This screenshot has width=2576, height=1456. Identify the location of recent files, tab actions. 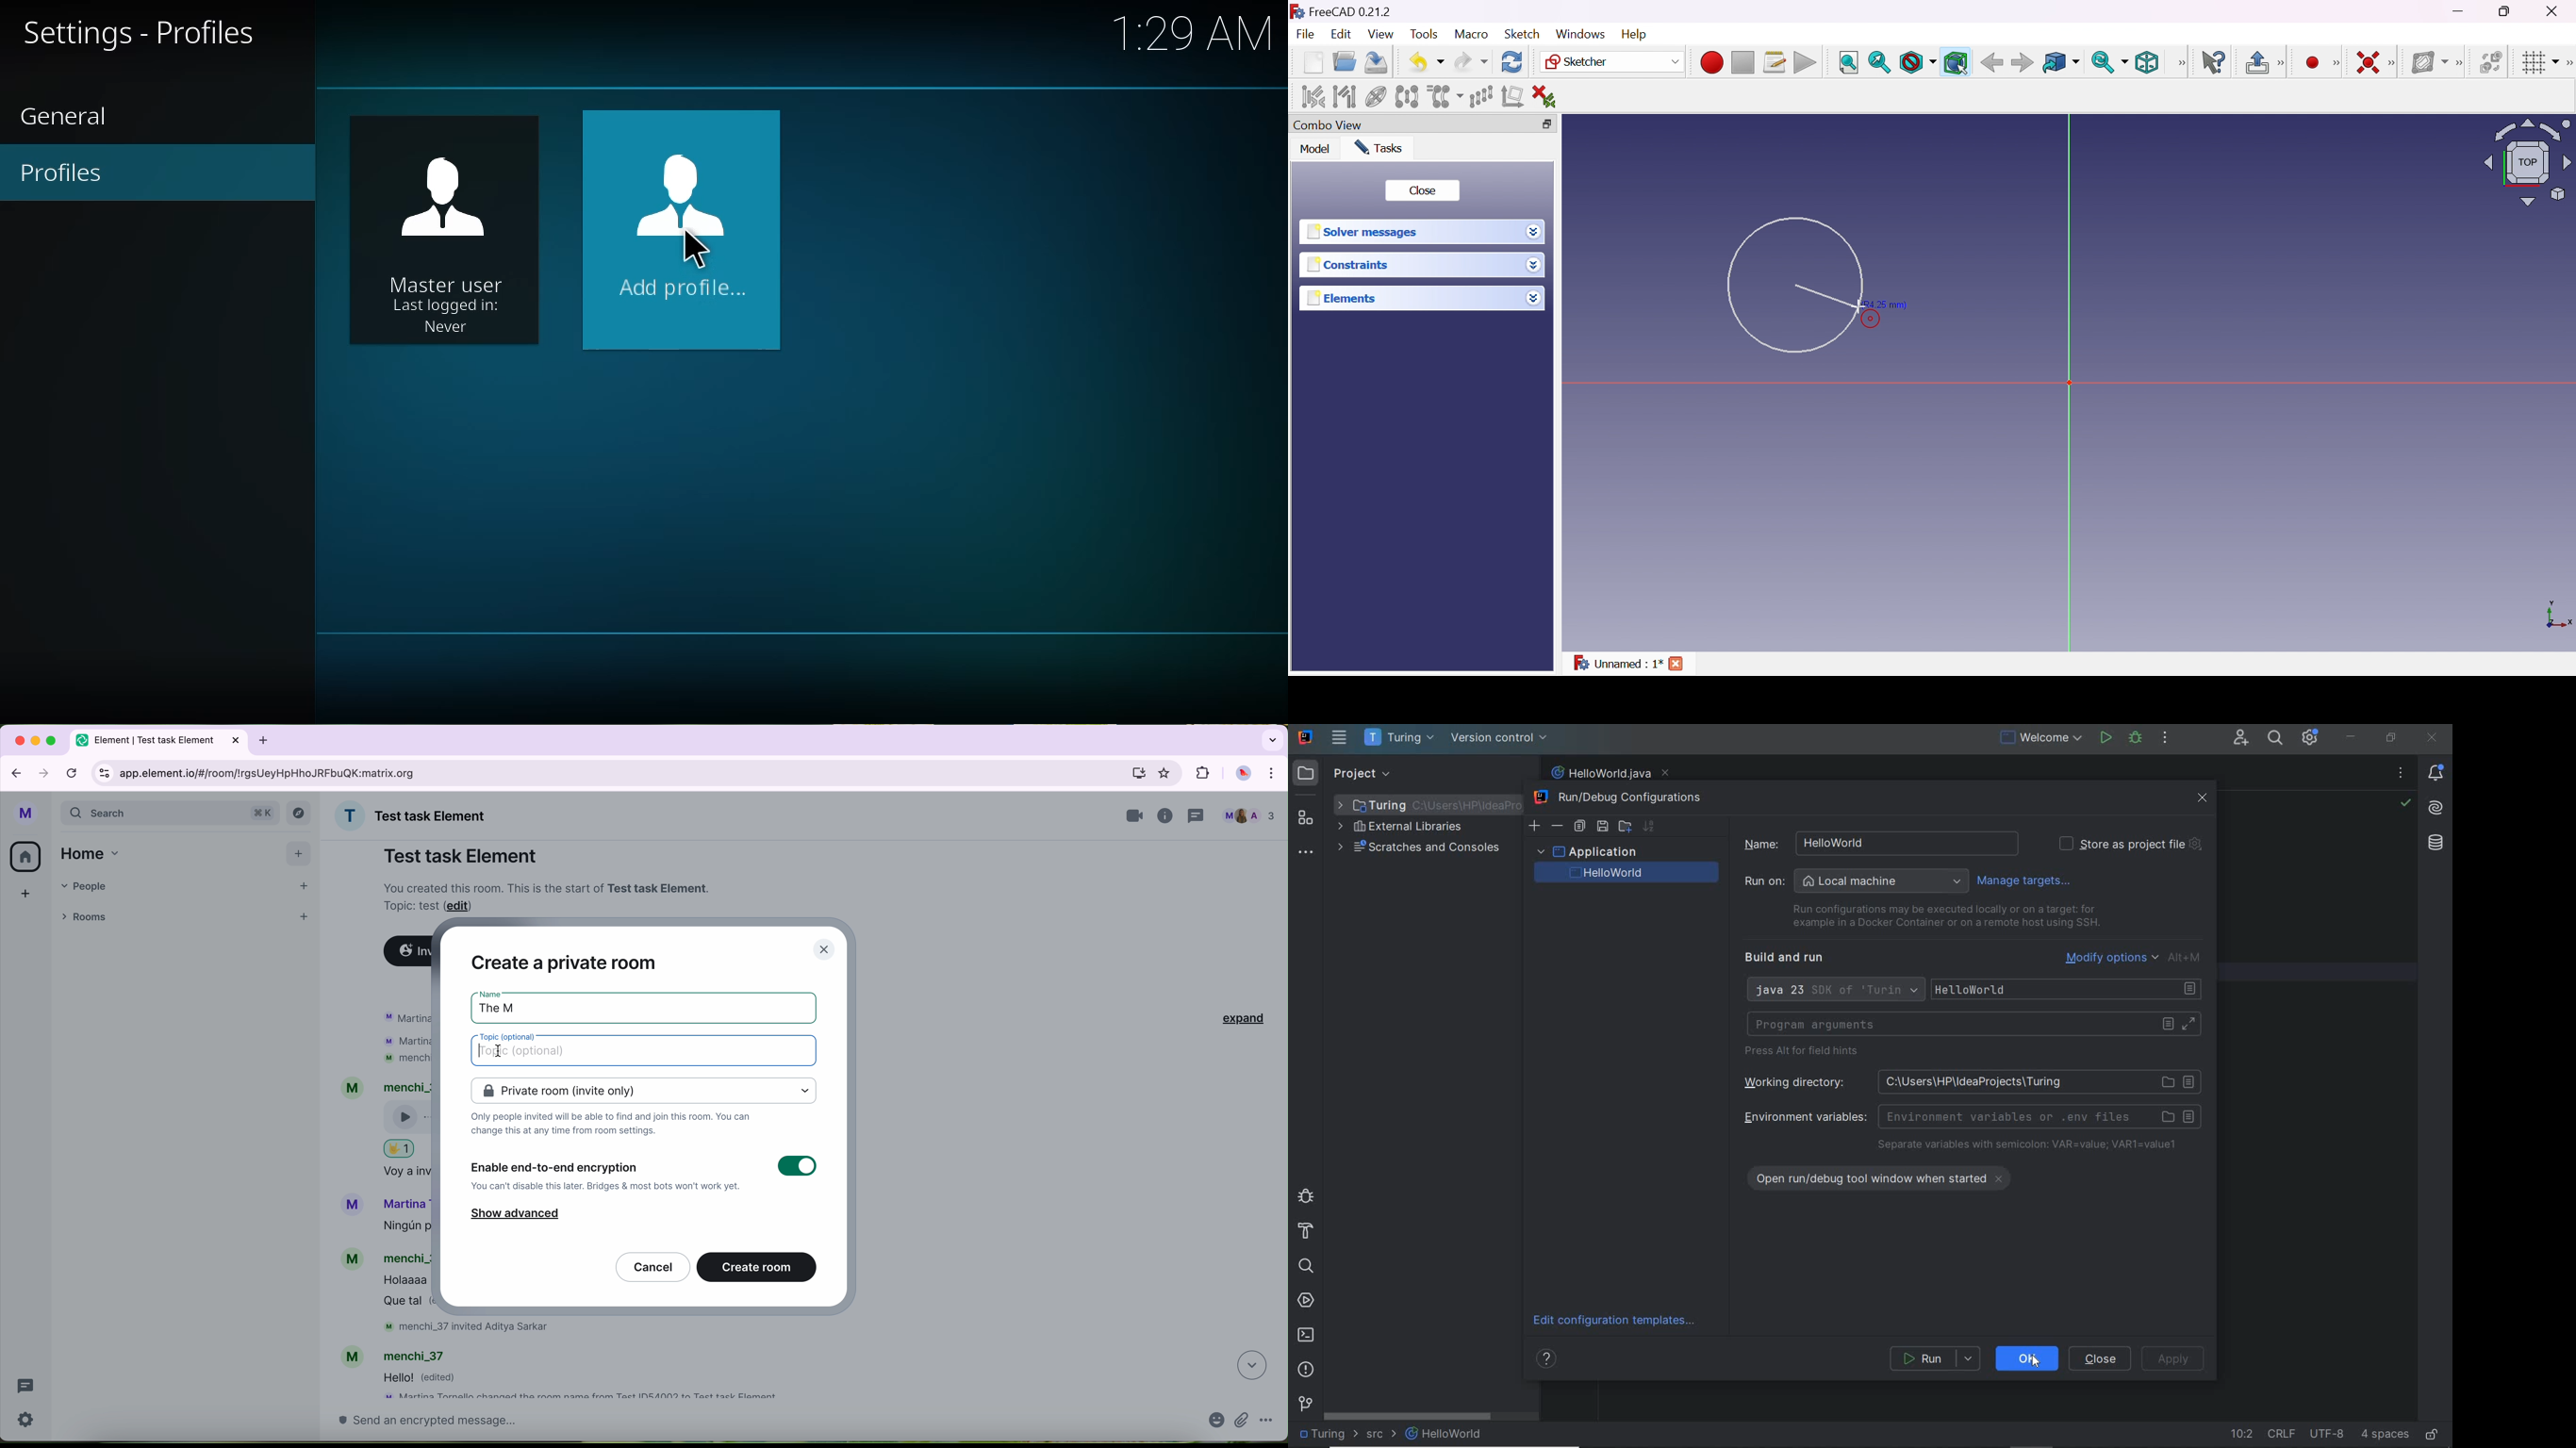
(2401, 775).